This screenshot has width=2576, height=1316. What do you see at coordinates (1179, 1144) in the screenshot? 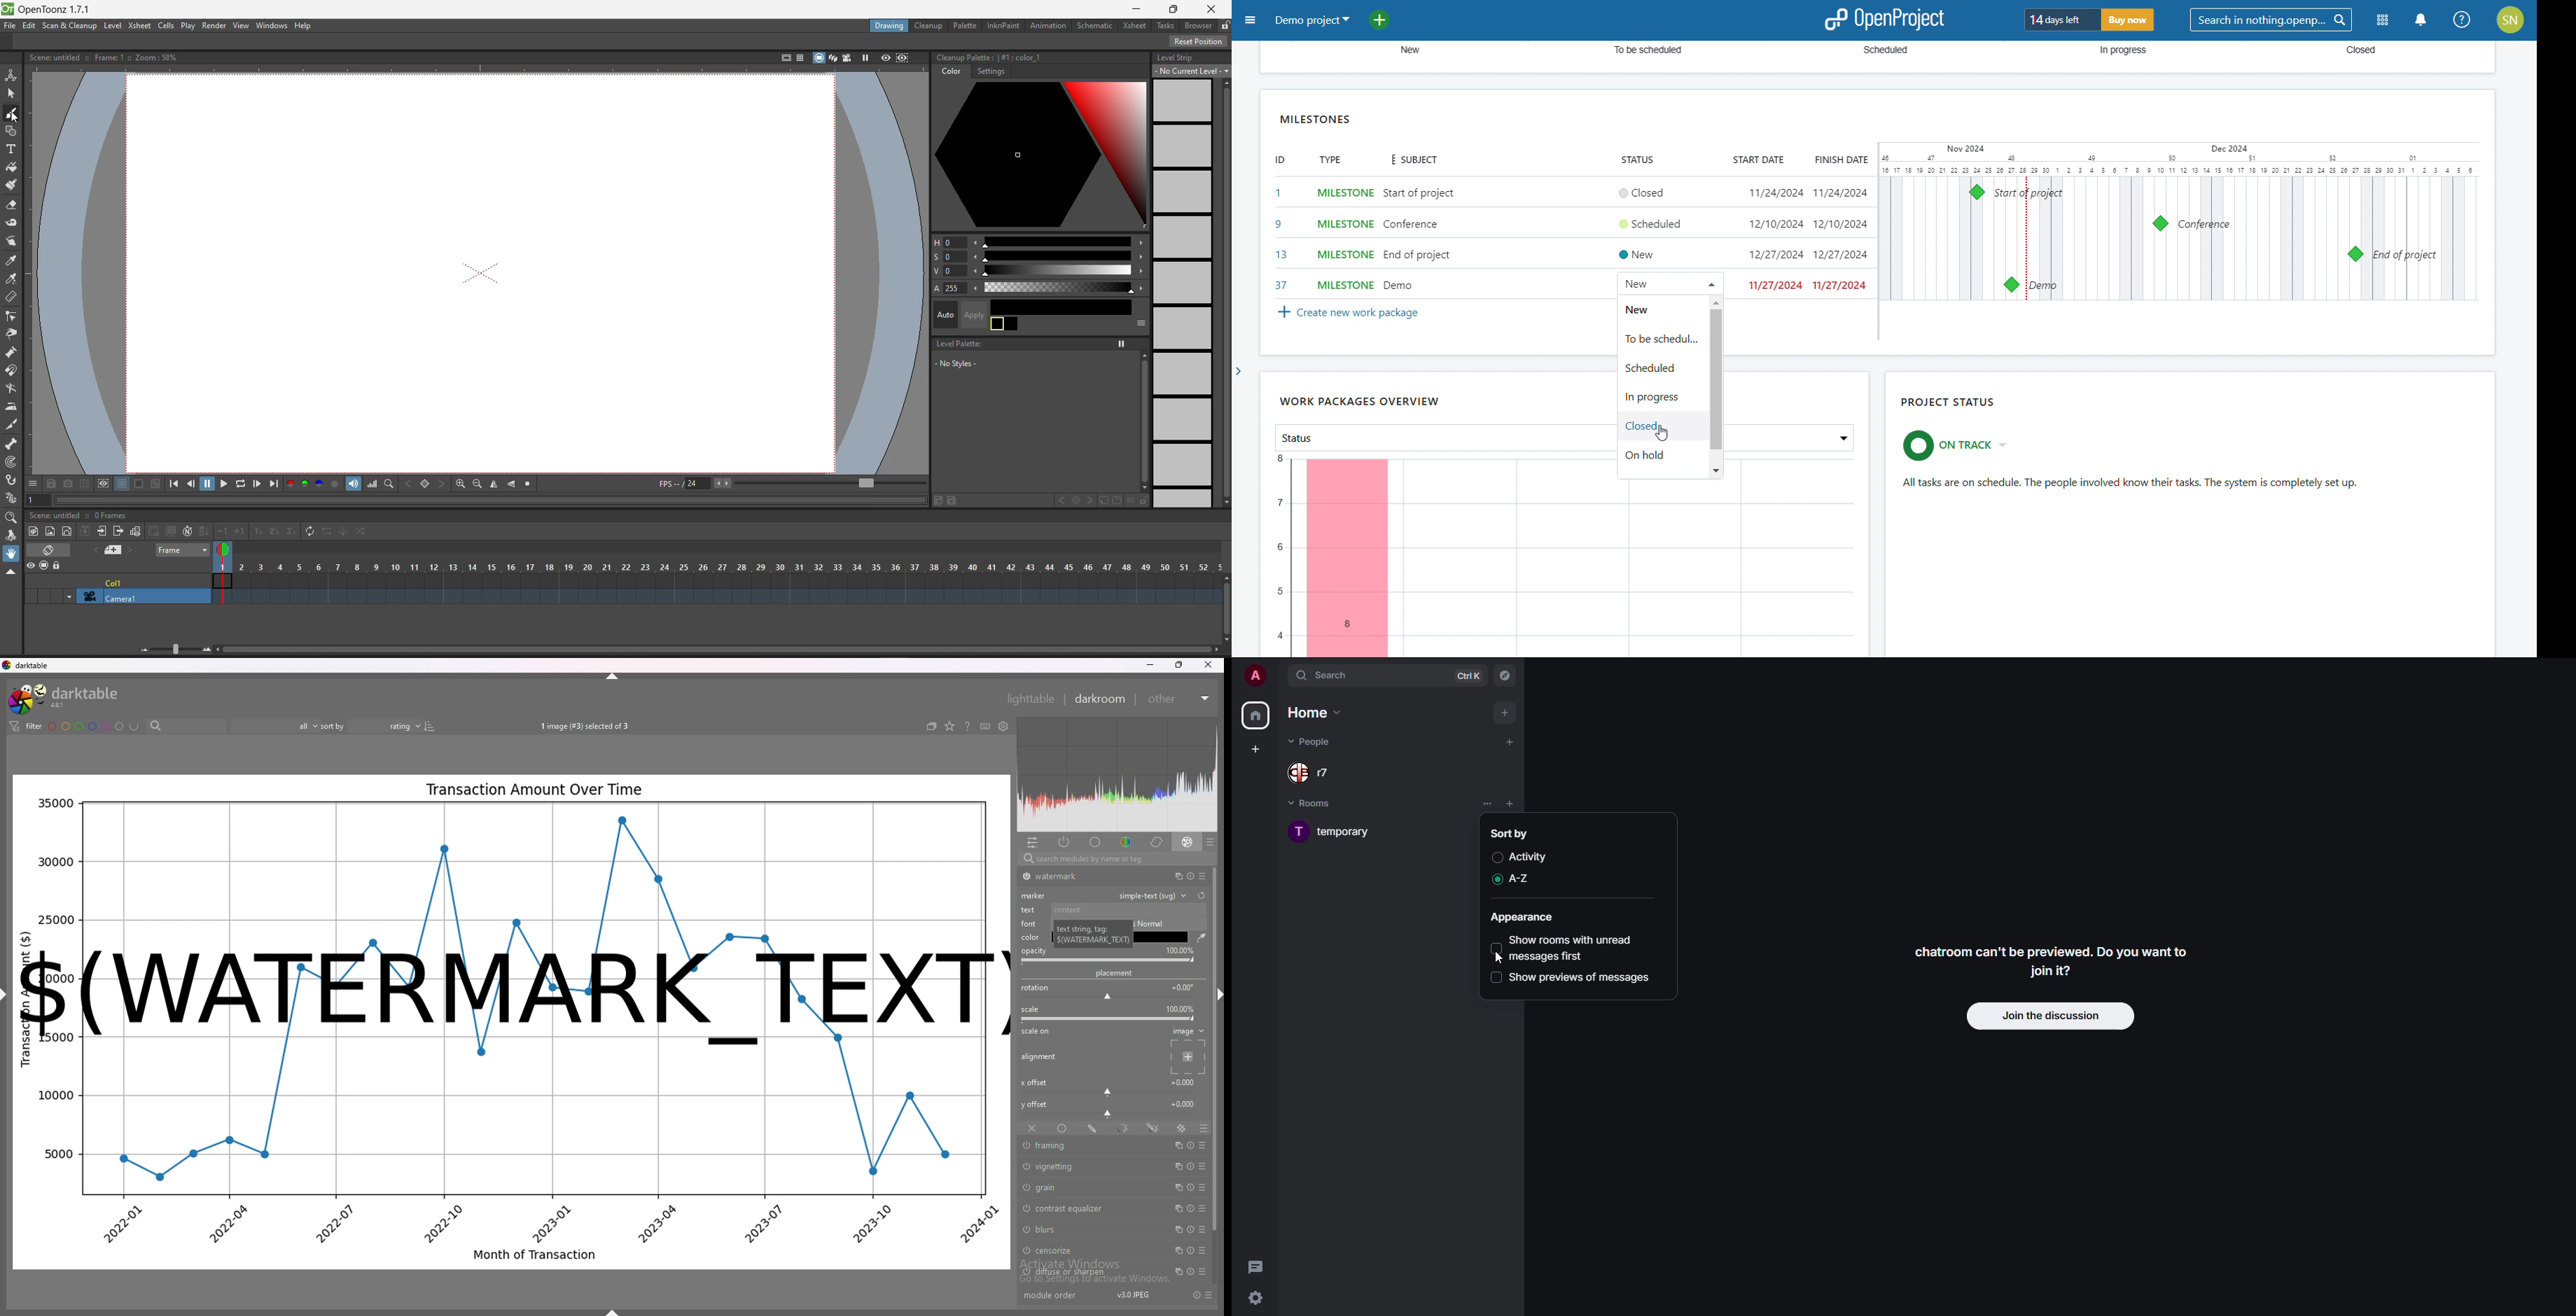
I see `multiple instances action` at bounding box center [1179, 1144].